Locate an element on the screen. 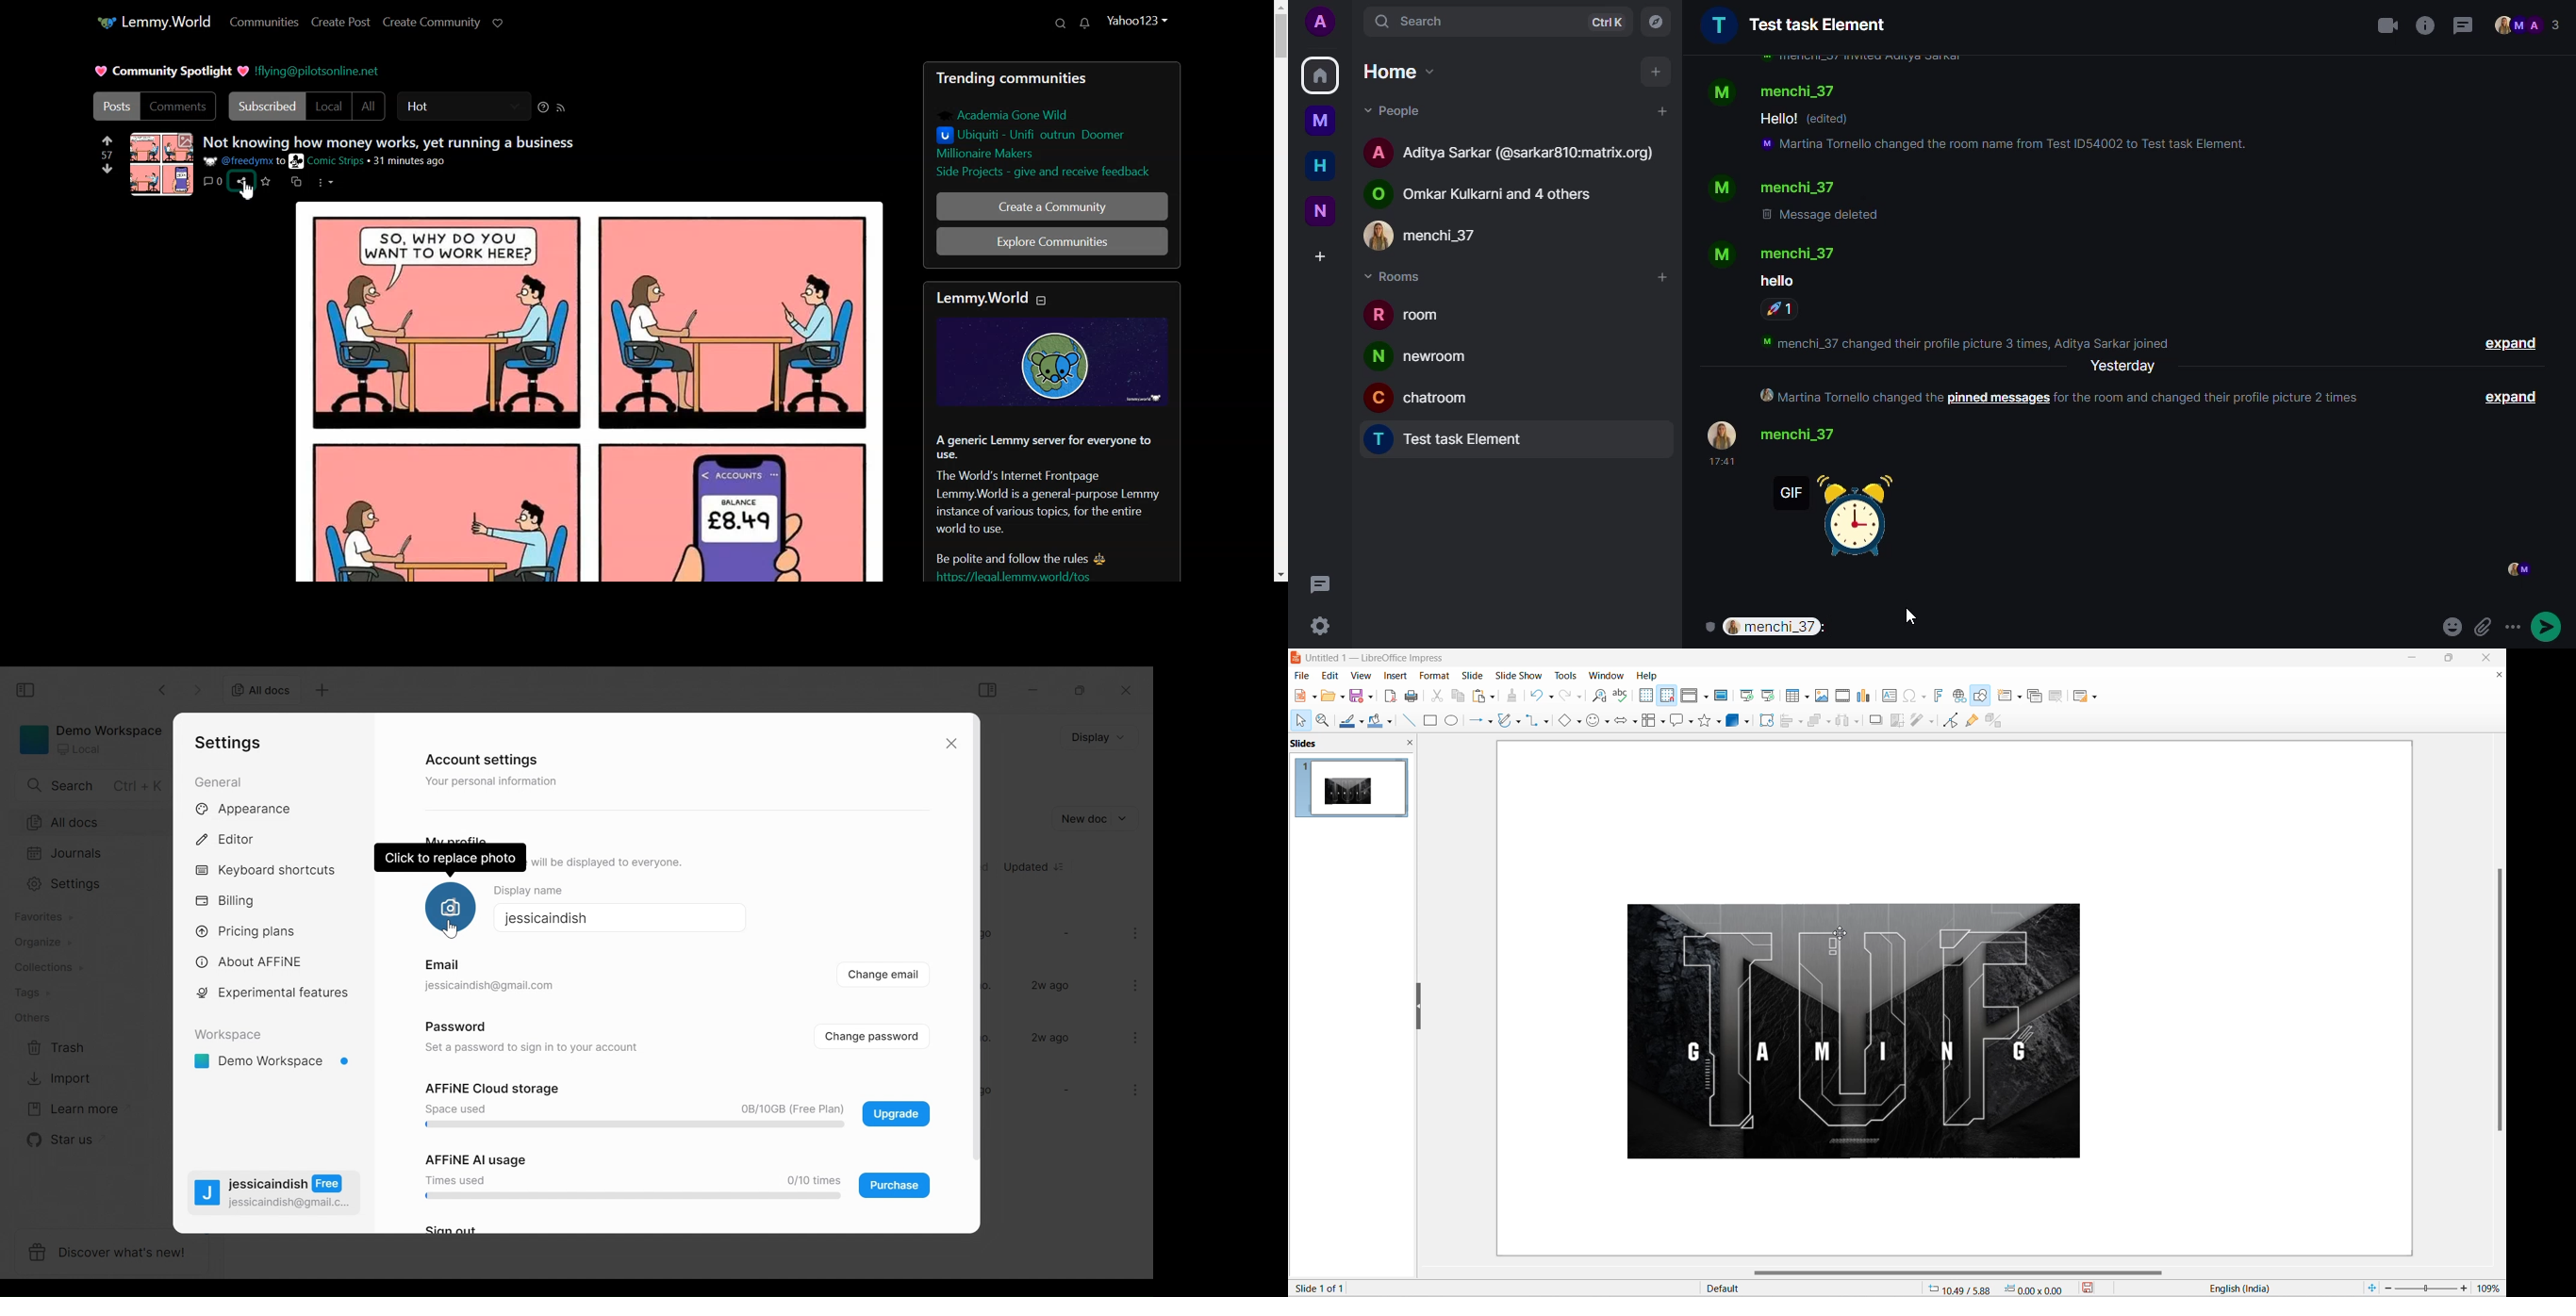 The height and width of the screenshot is (1316, 2576). video call is located at coordinates (2386, 25).